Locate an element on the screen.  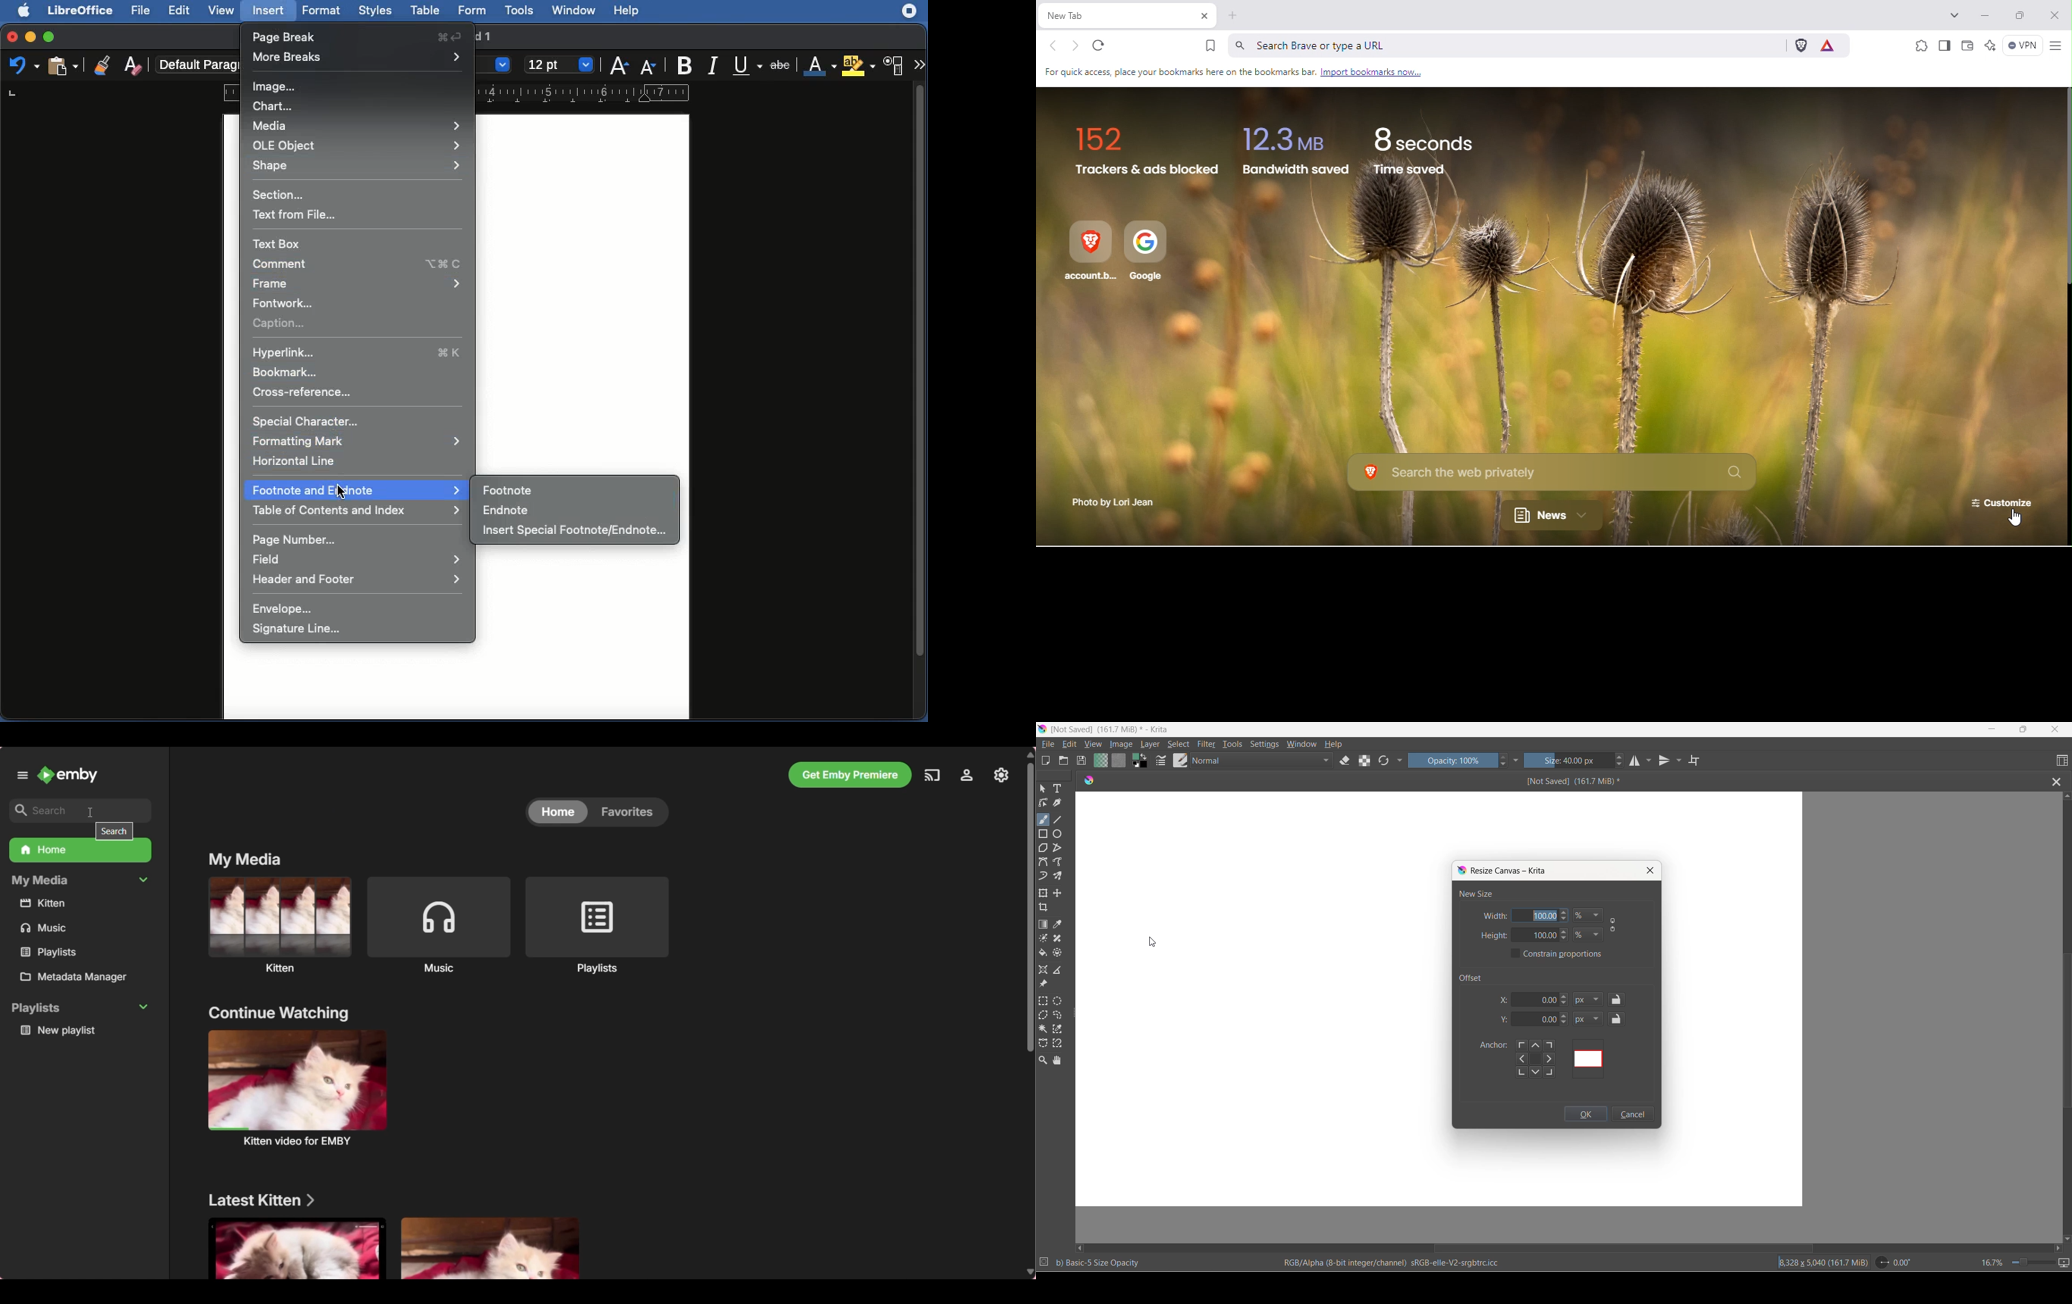
scroll left button is located at coordinates (1082, 1248).